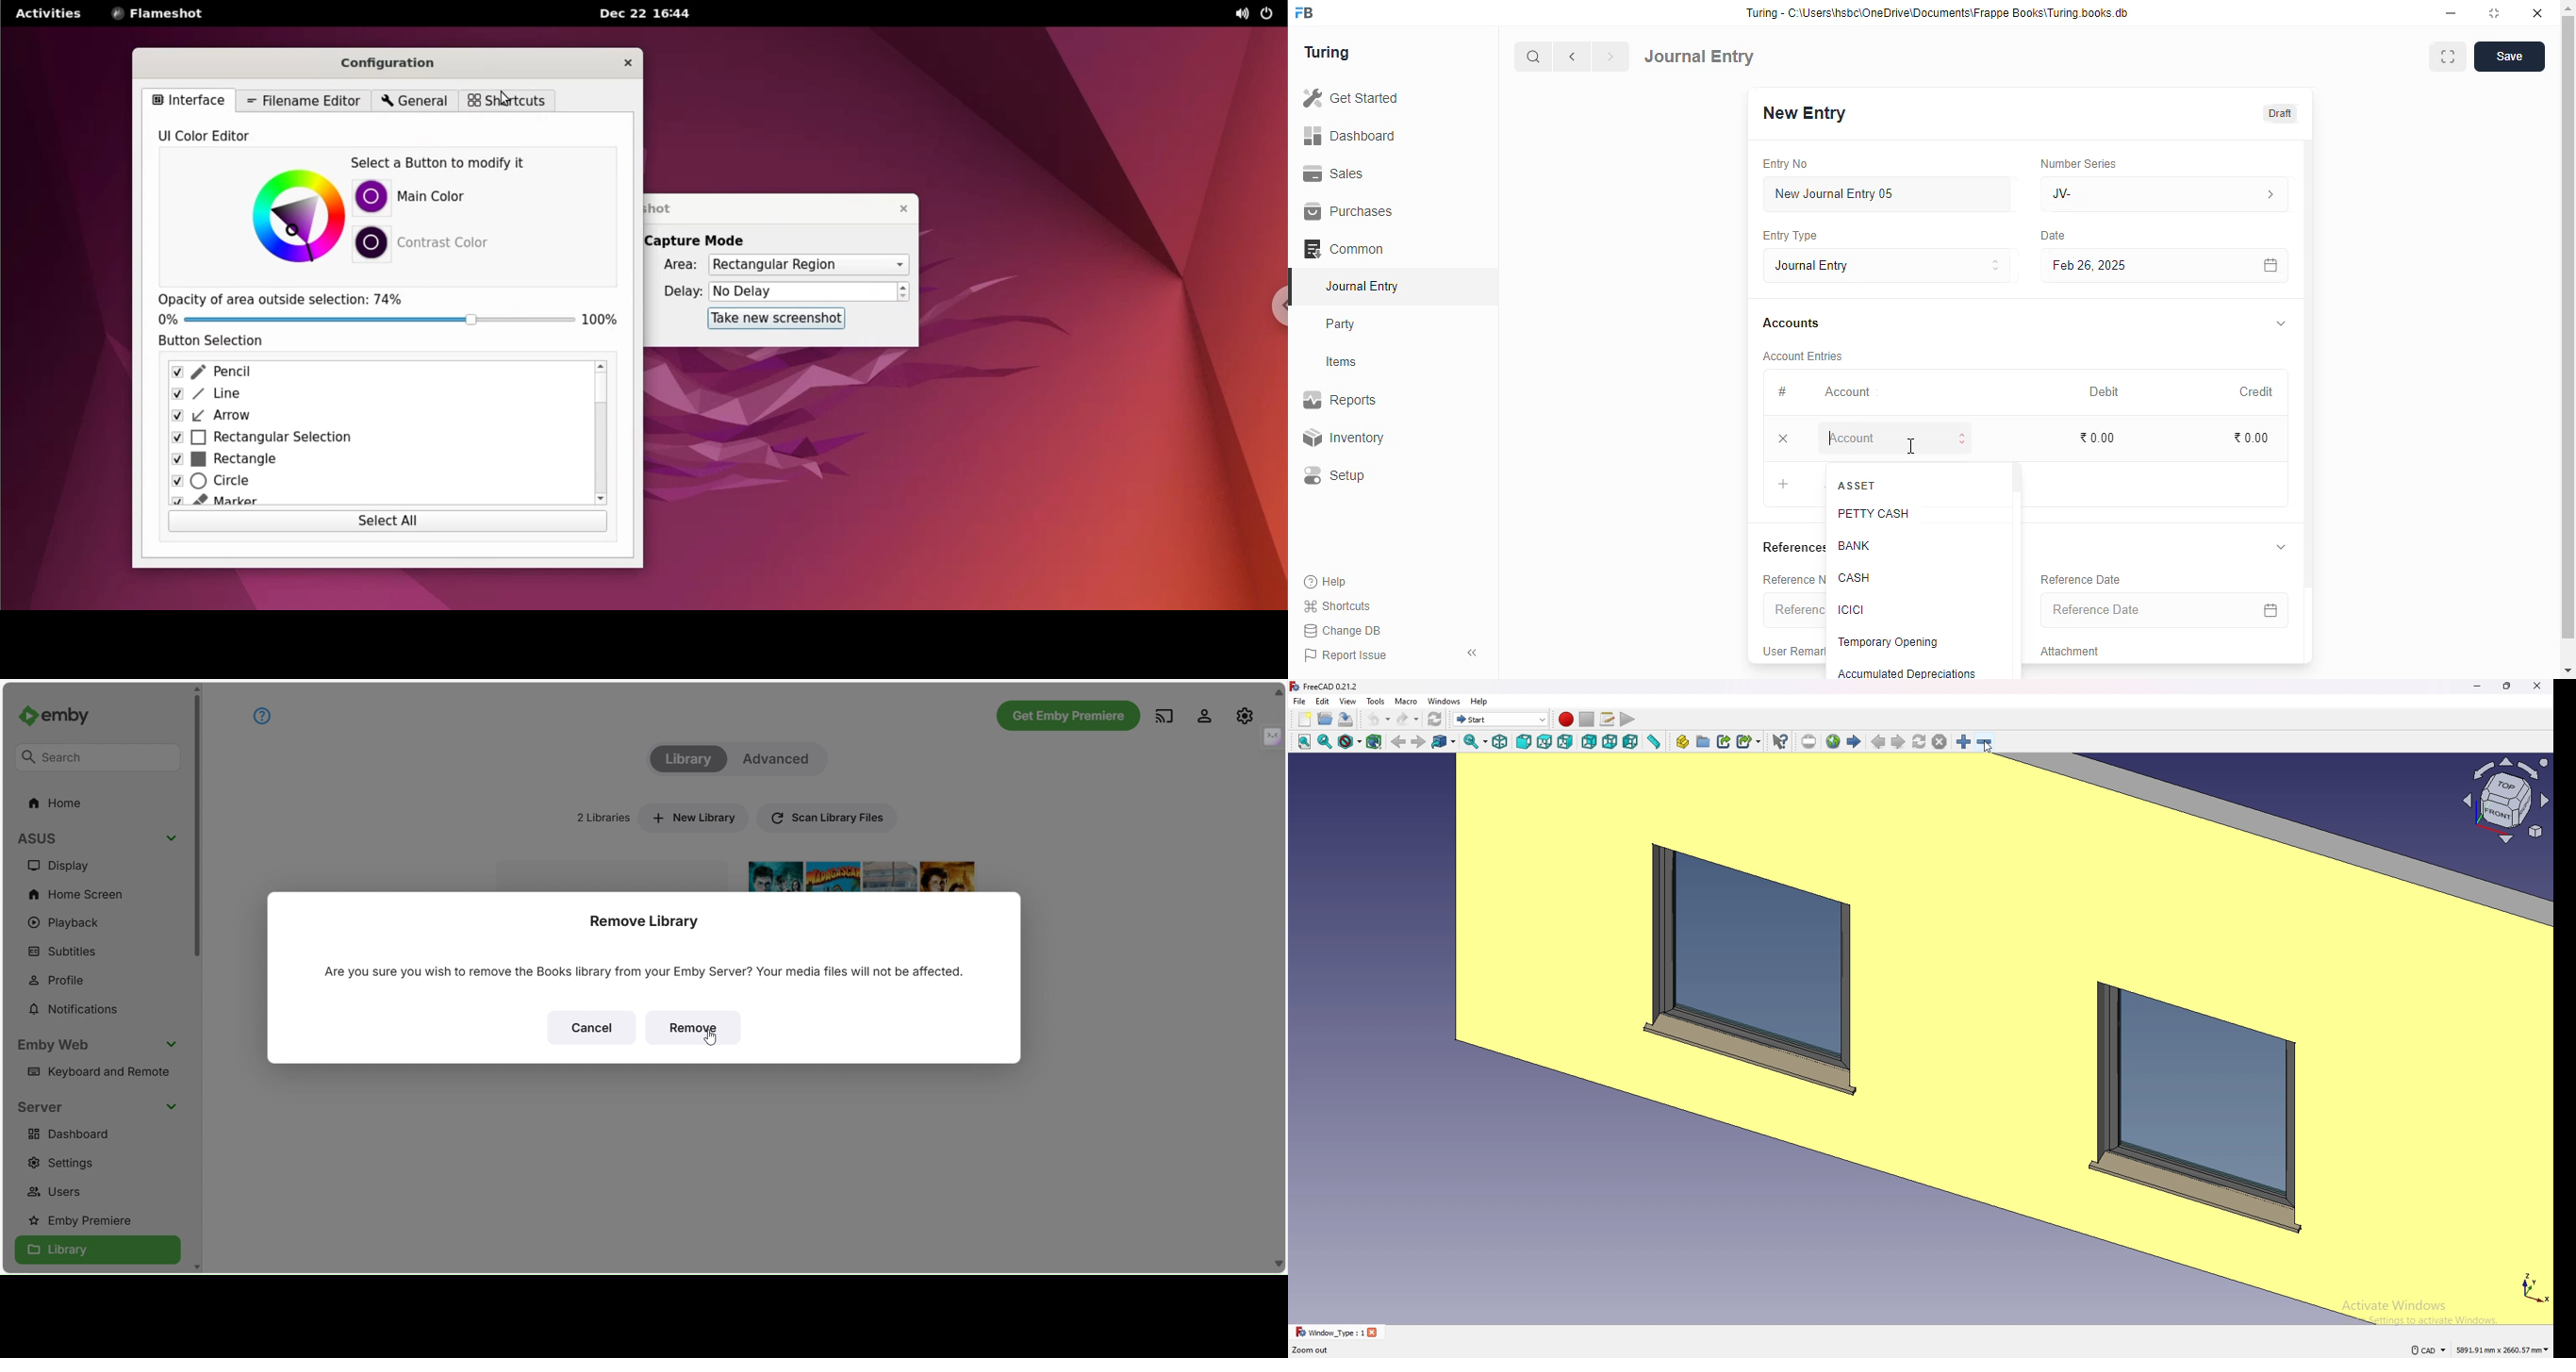 The width and height of the screenshot is (2576, 1372). What do you see at coordinates (2569, 338) in the screenshot?
I see `scroll bar` at bounding box center [2569, 338].